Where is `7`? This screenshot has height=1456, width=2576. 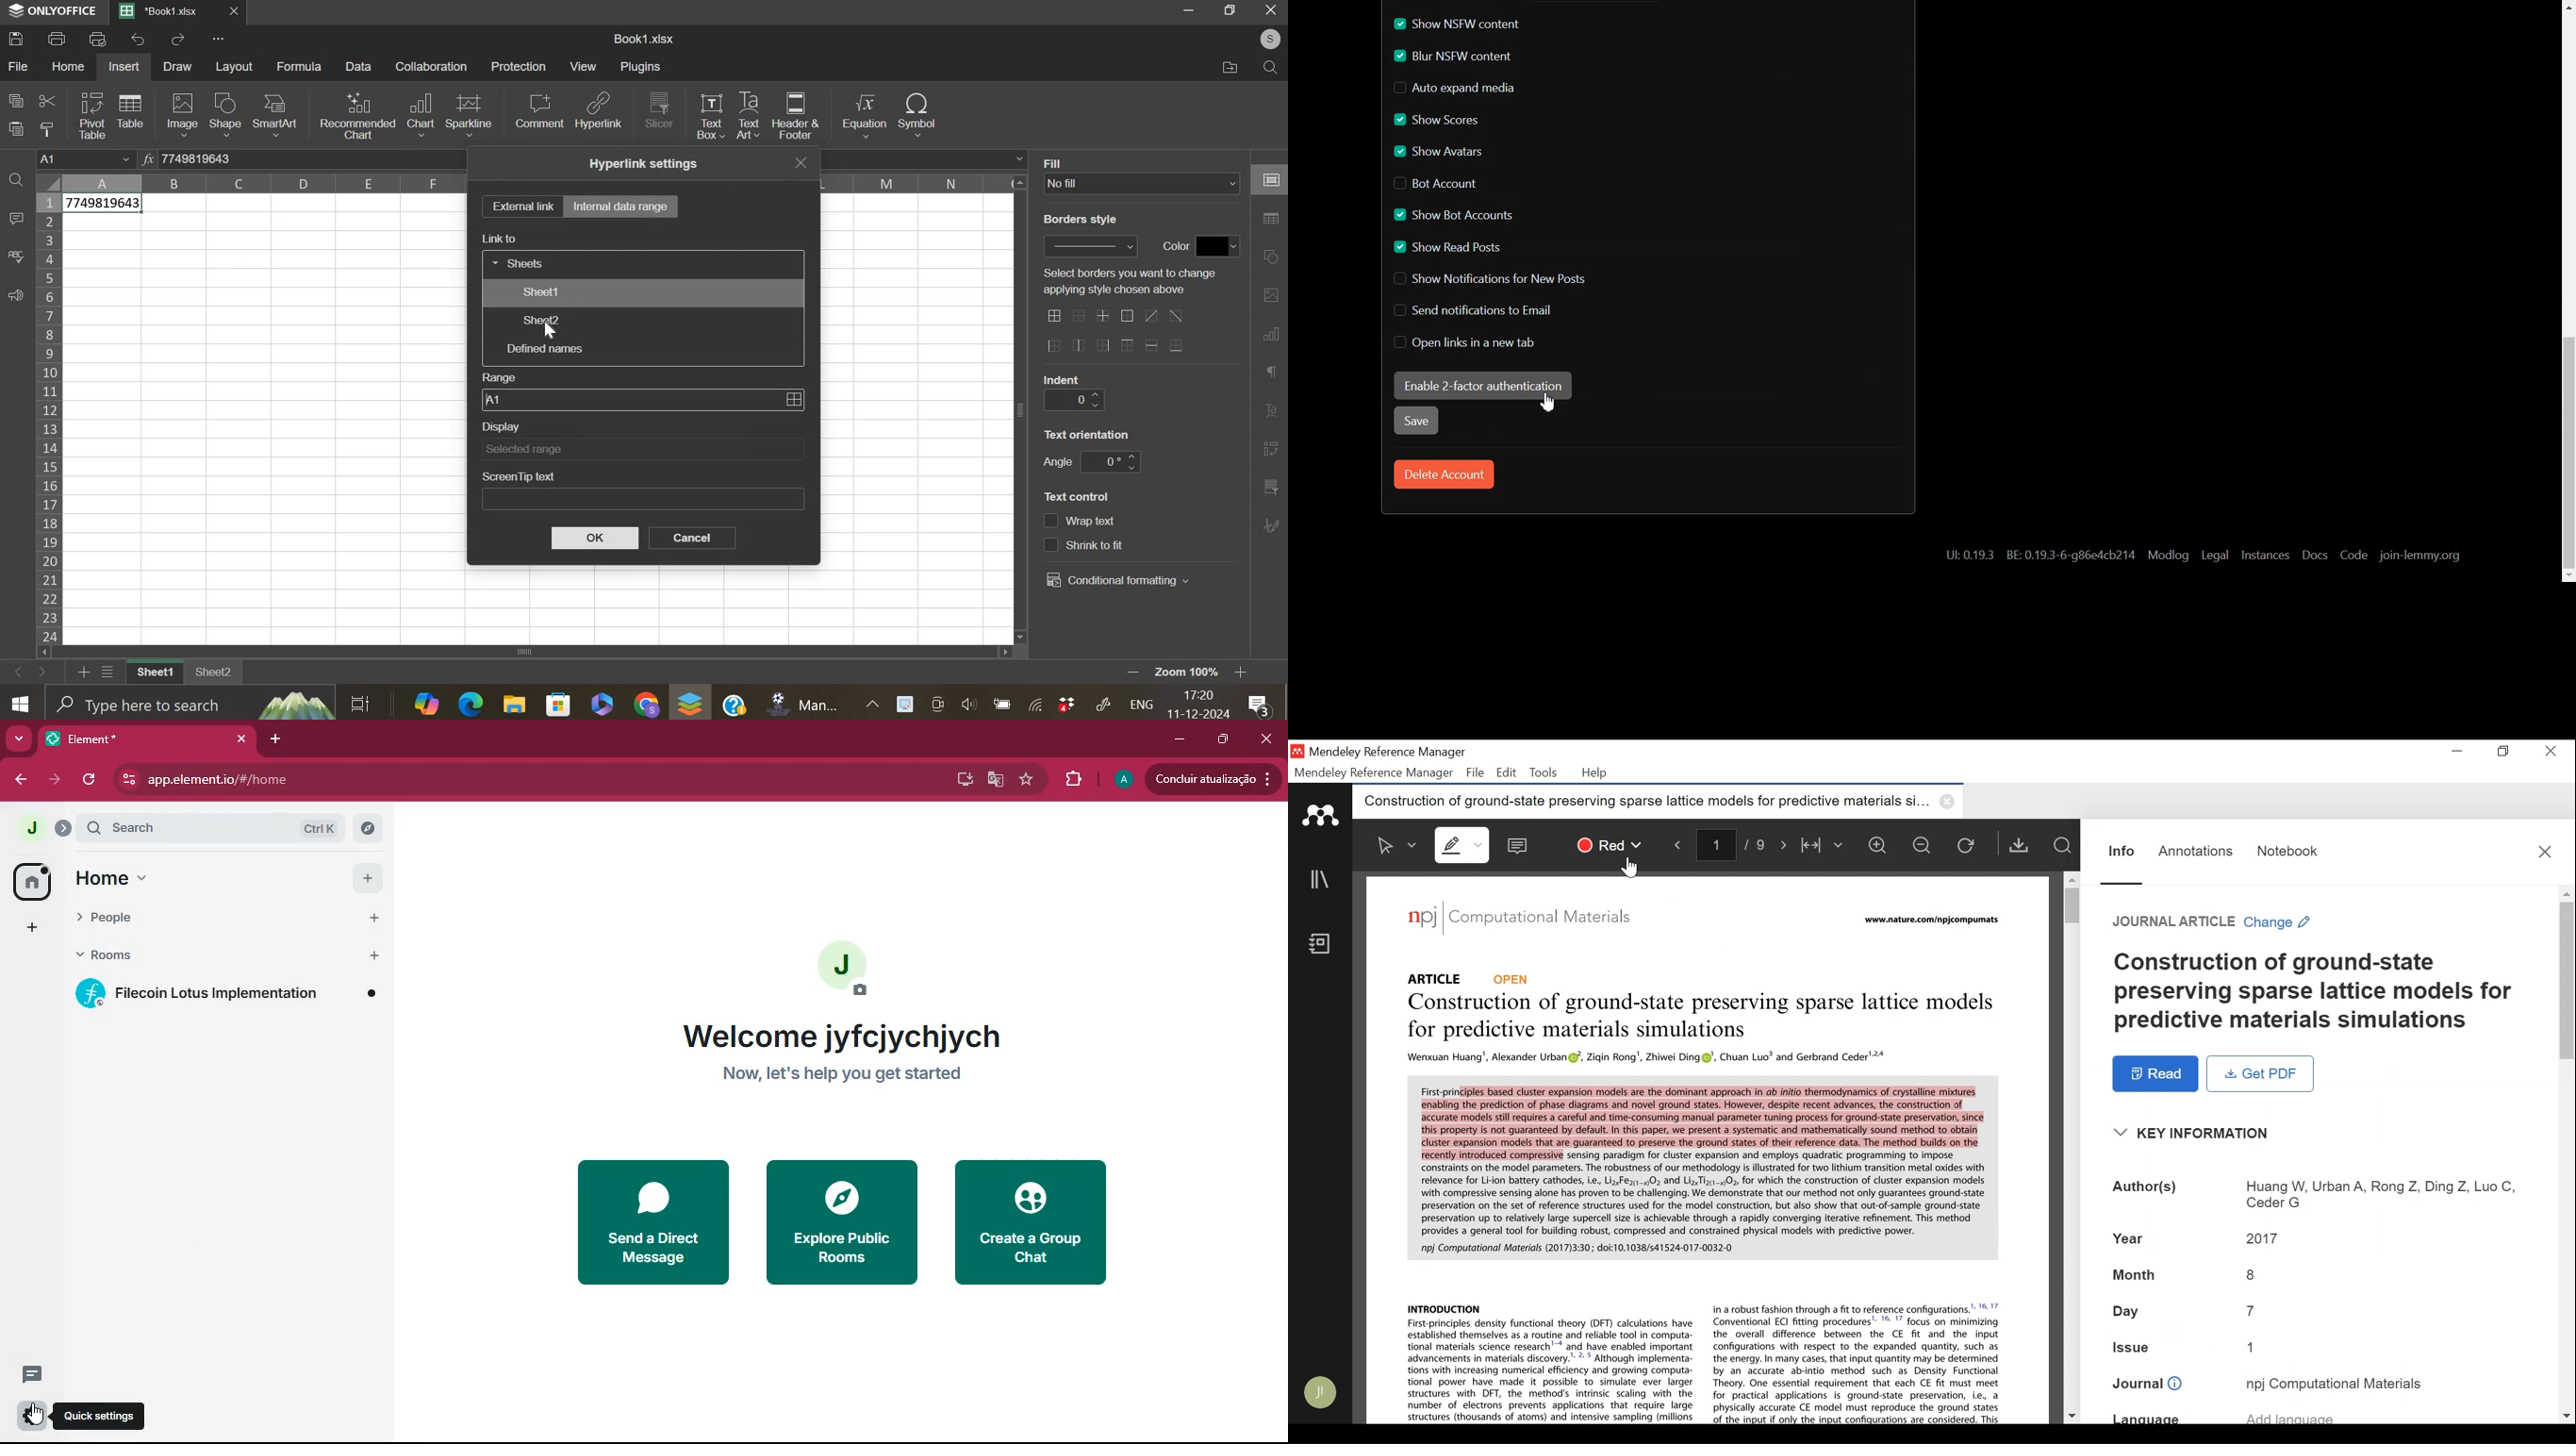 7 is located at coordinates (2256, 1312).